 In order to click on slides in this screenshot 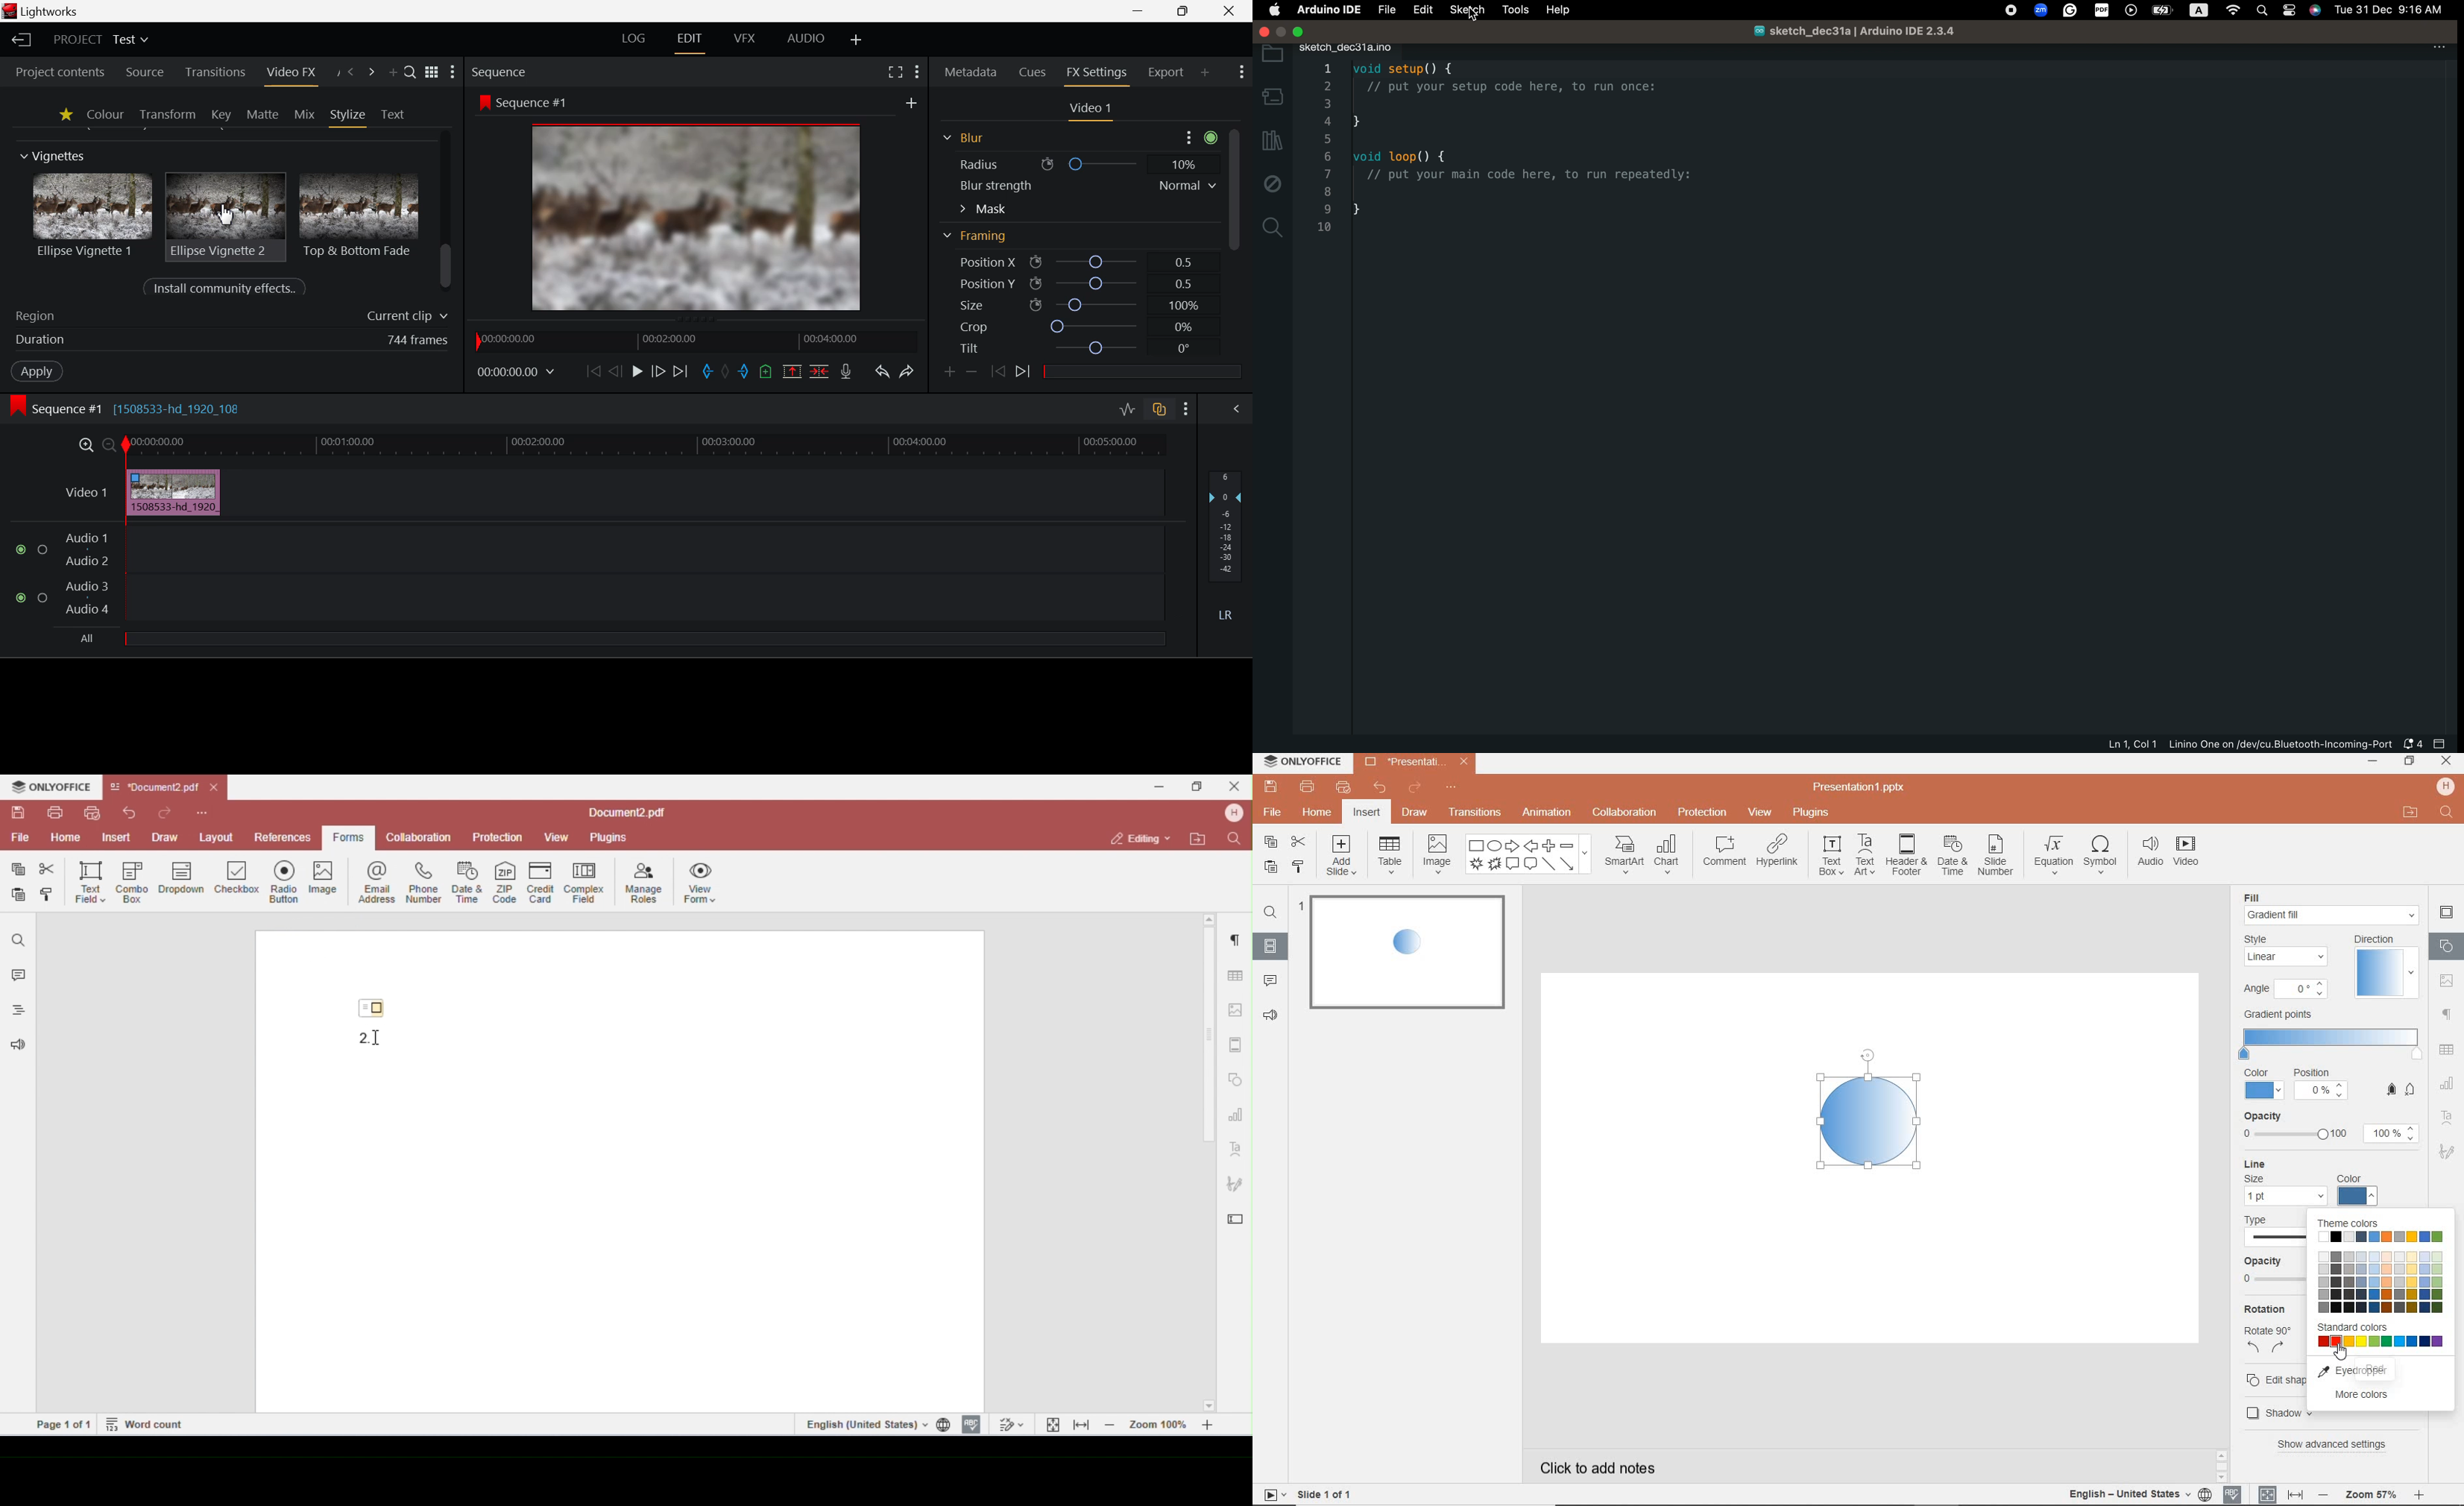, I will do `click(1271, 948)`.